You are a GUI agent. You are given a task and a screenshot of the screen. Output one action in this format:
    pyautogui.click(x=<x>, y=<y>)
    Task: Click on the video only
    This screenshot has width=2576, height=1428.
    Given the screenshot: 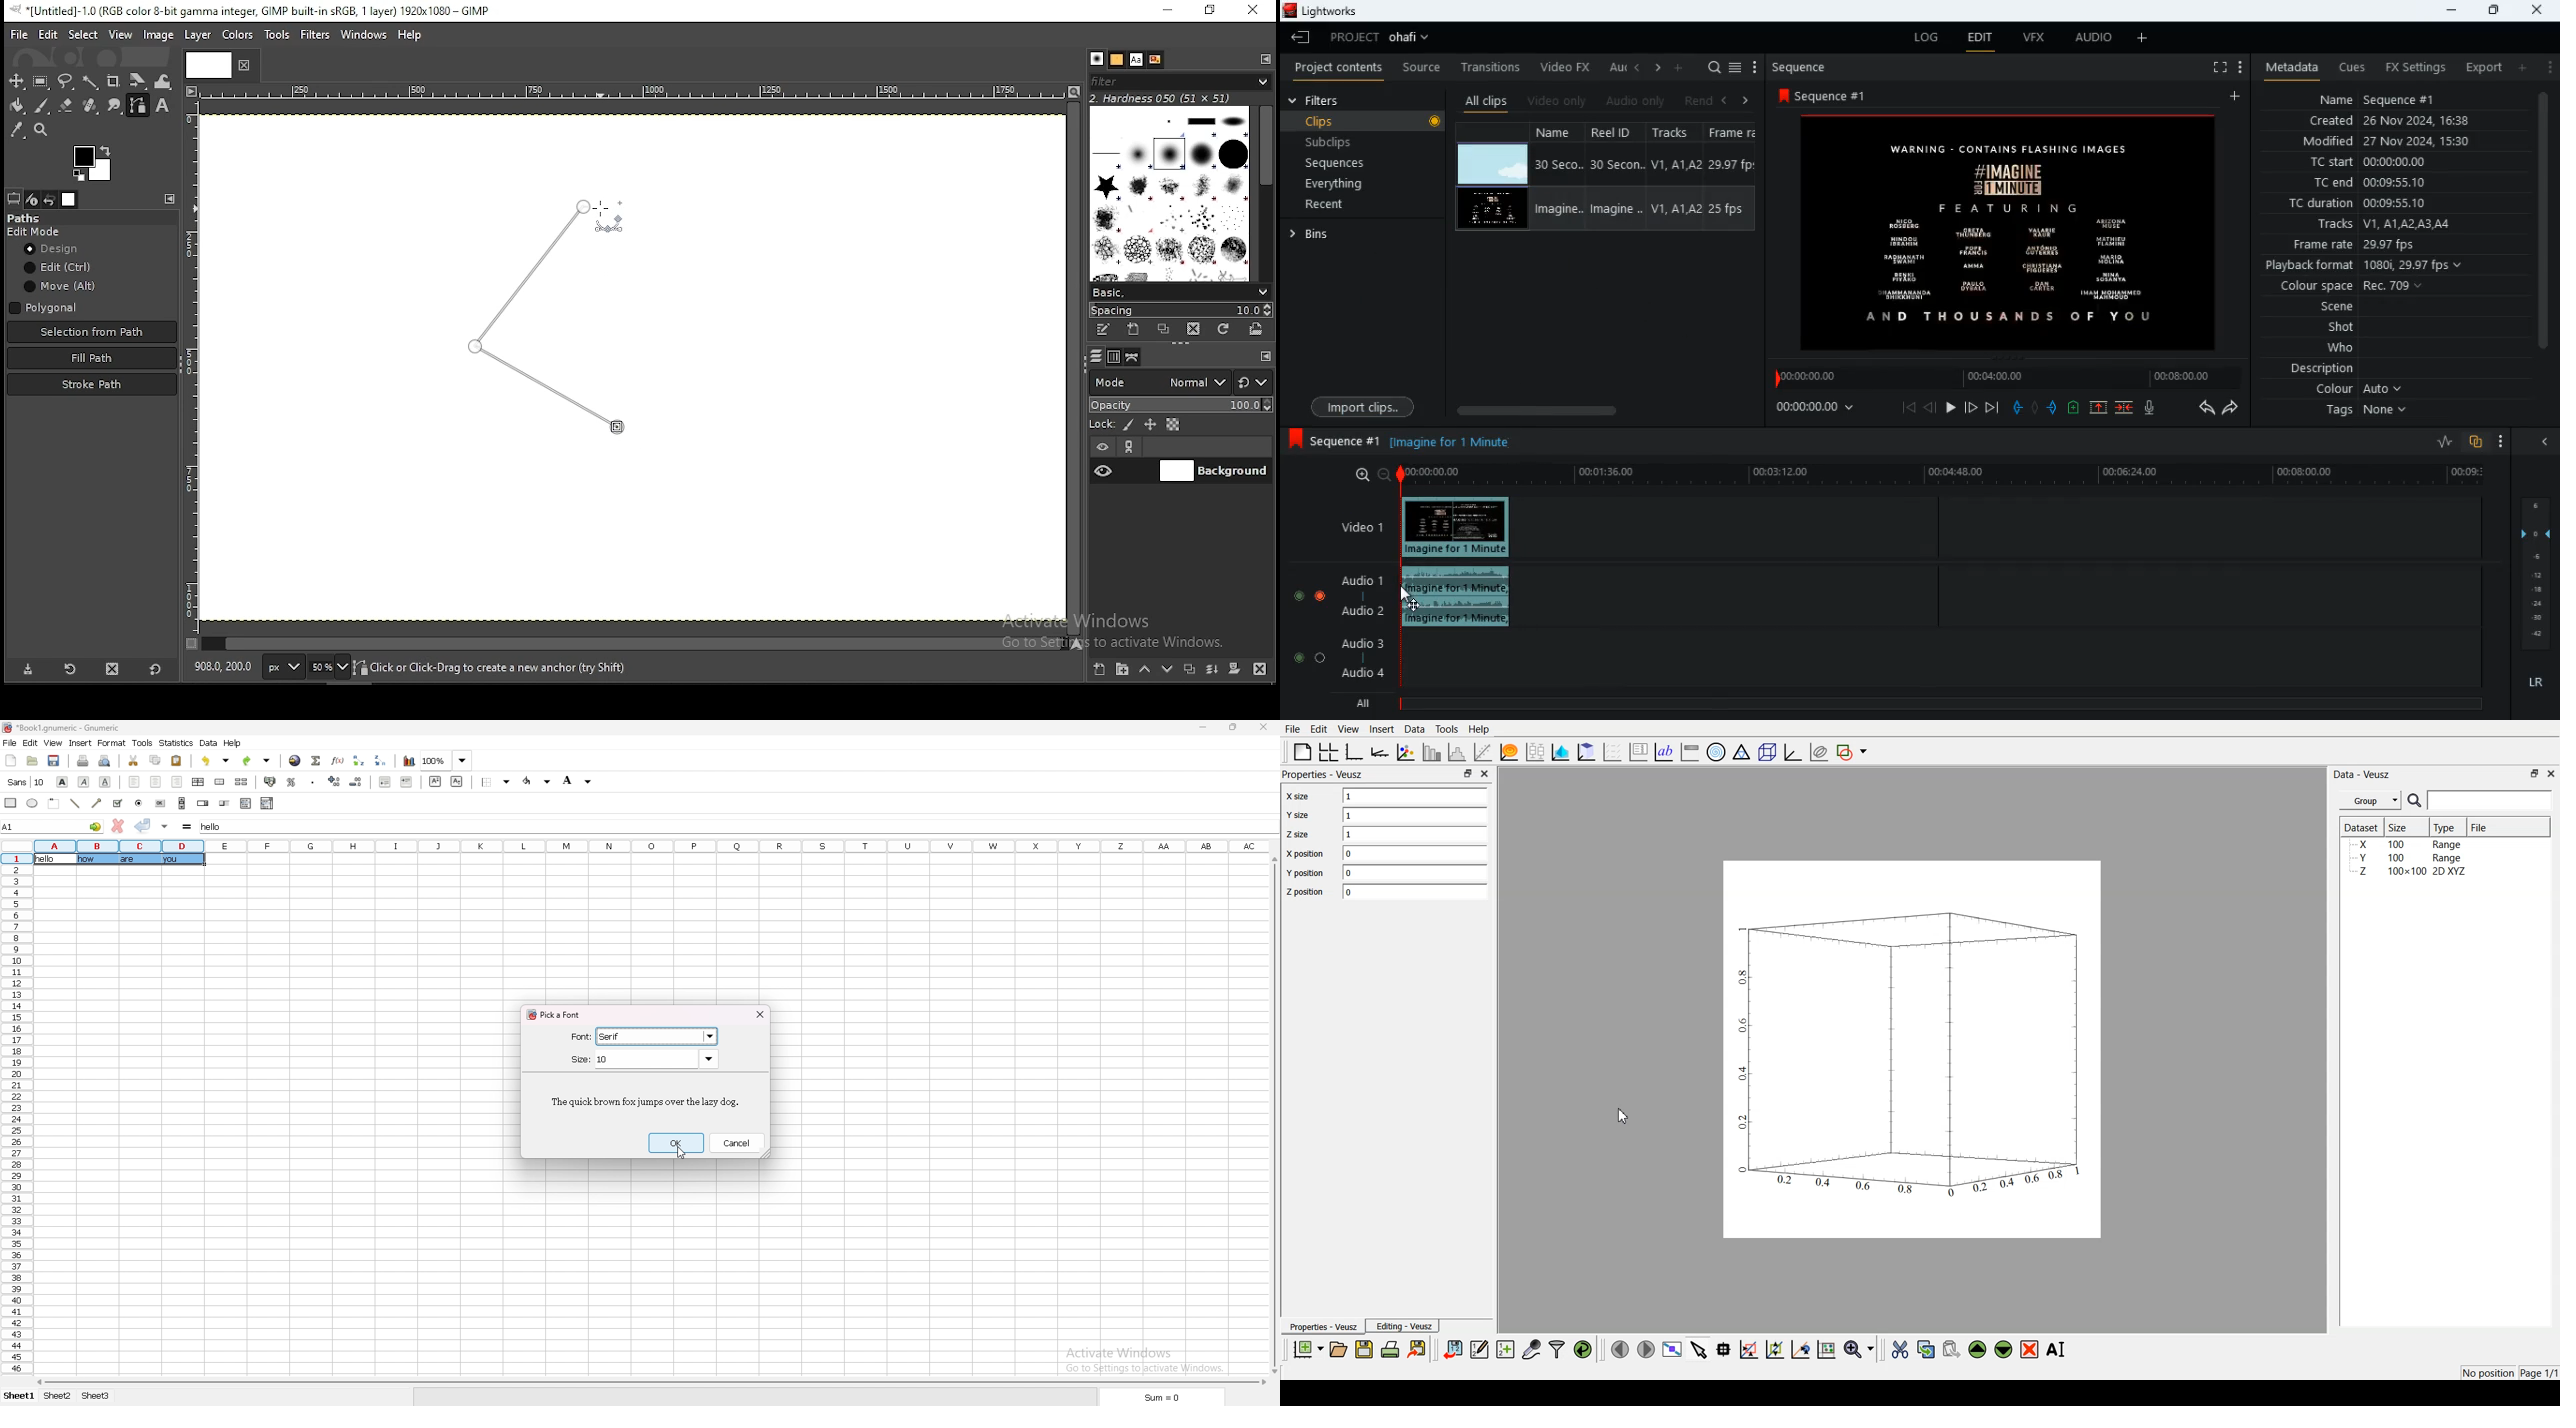 What is the action you would take?
    pyautogui.click(x=1558, y=101)
    